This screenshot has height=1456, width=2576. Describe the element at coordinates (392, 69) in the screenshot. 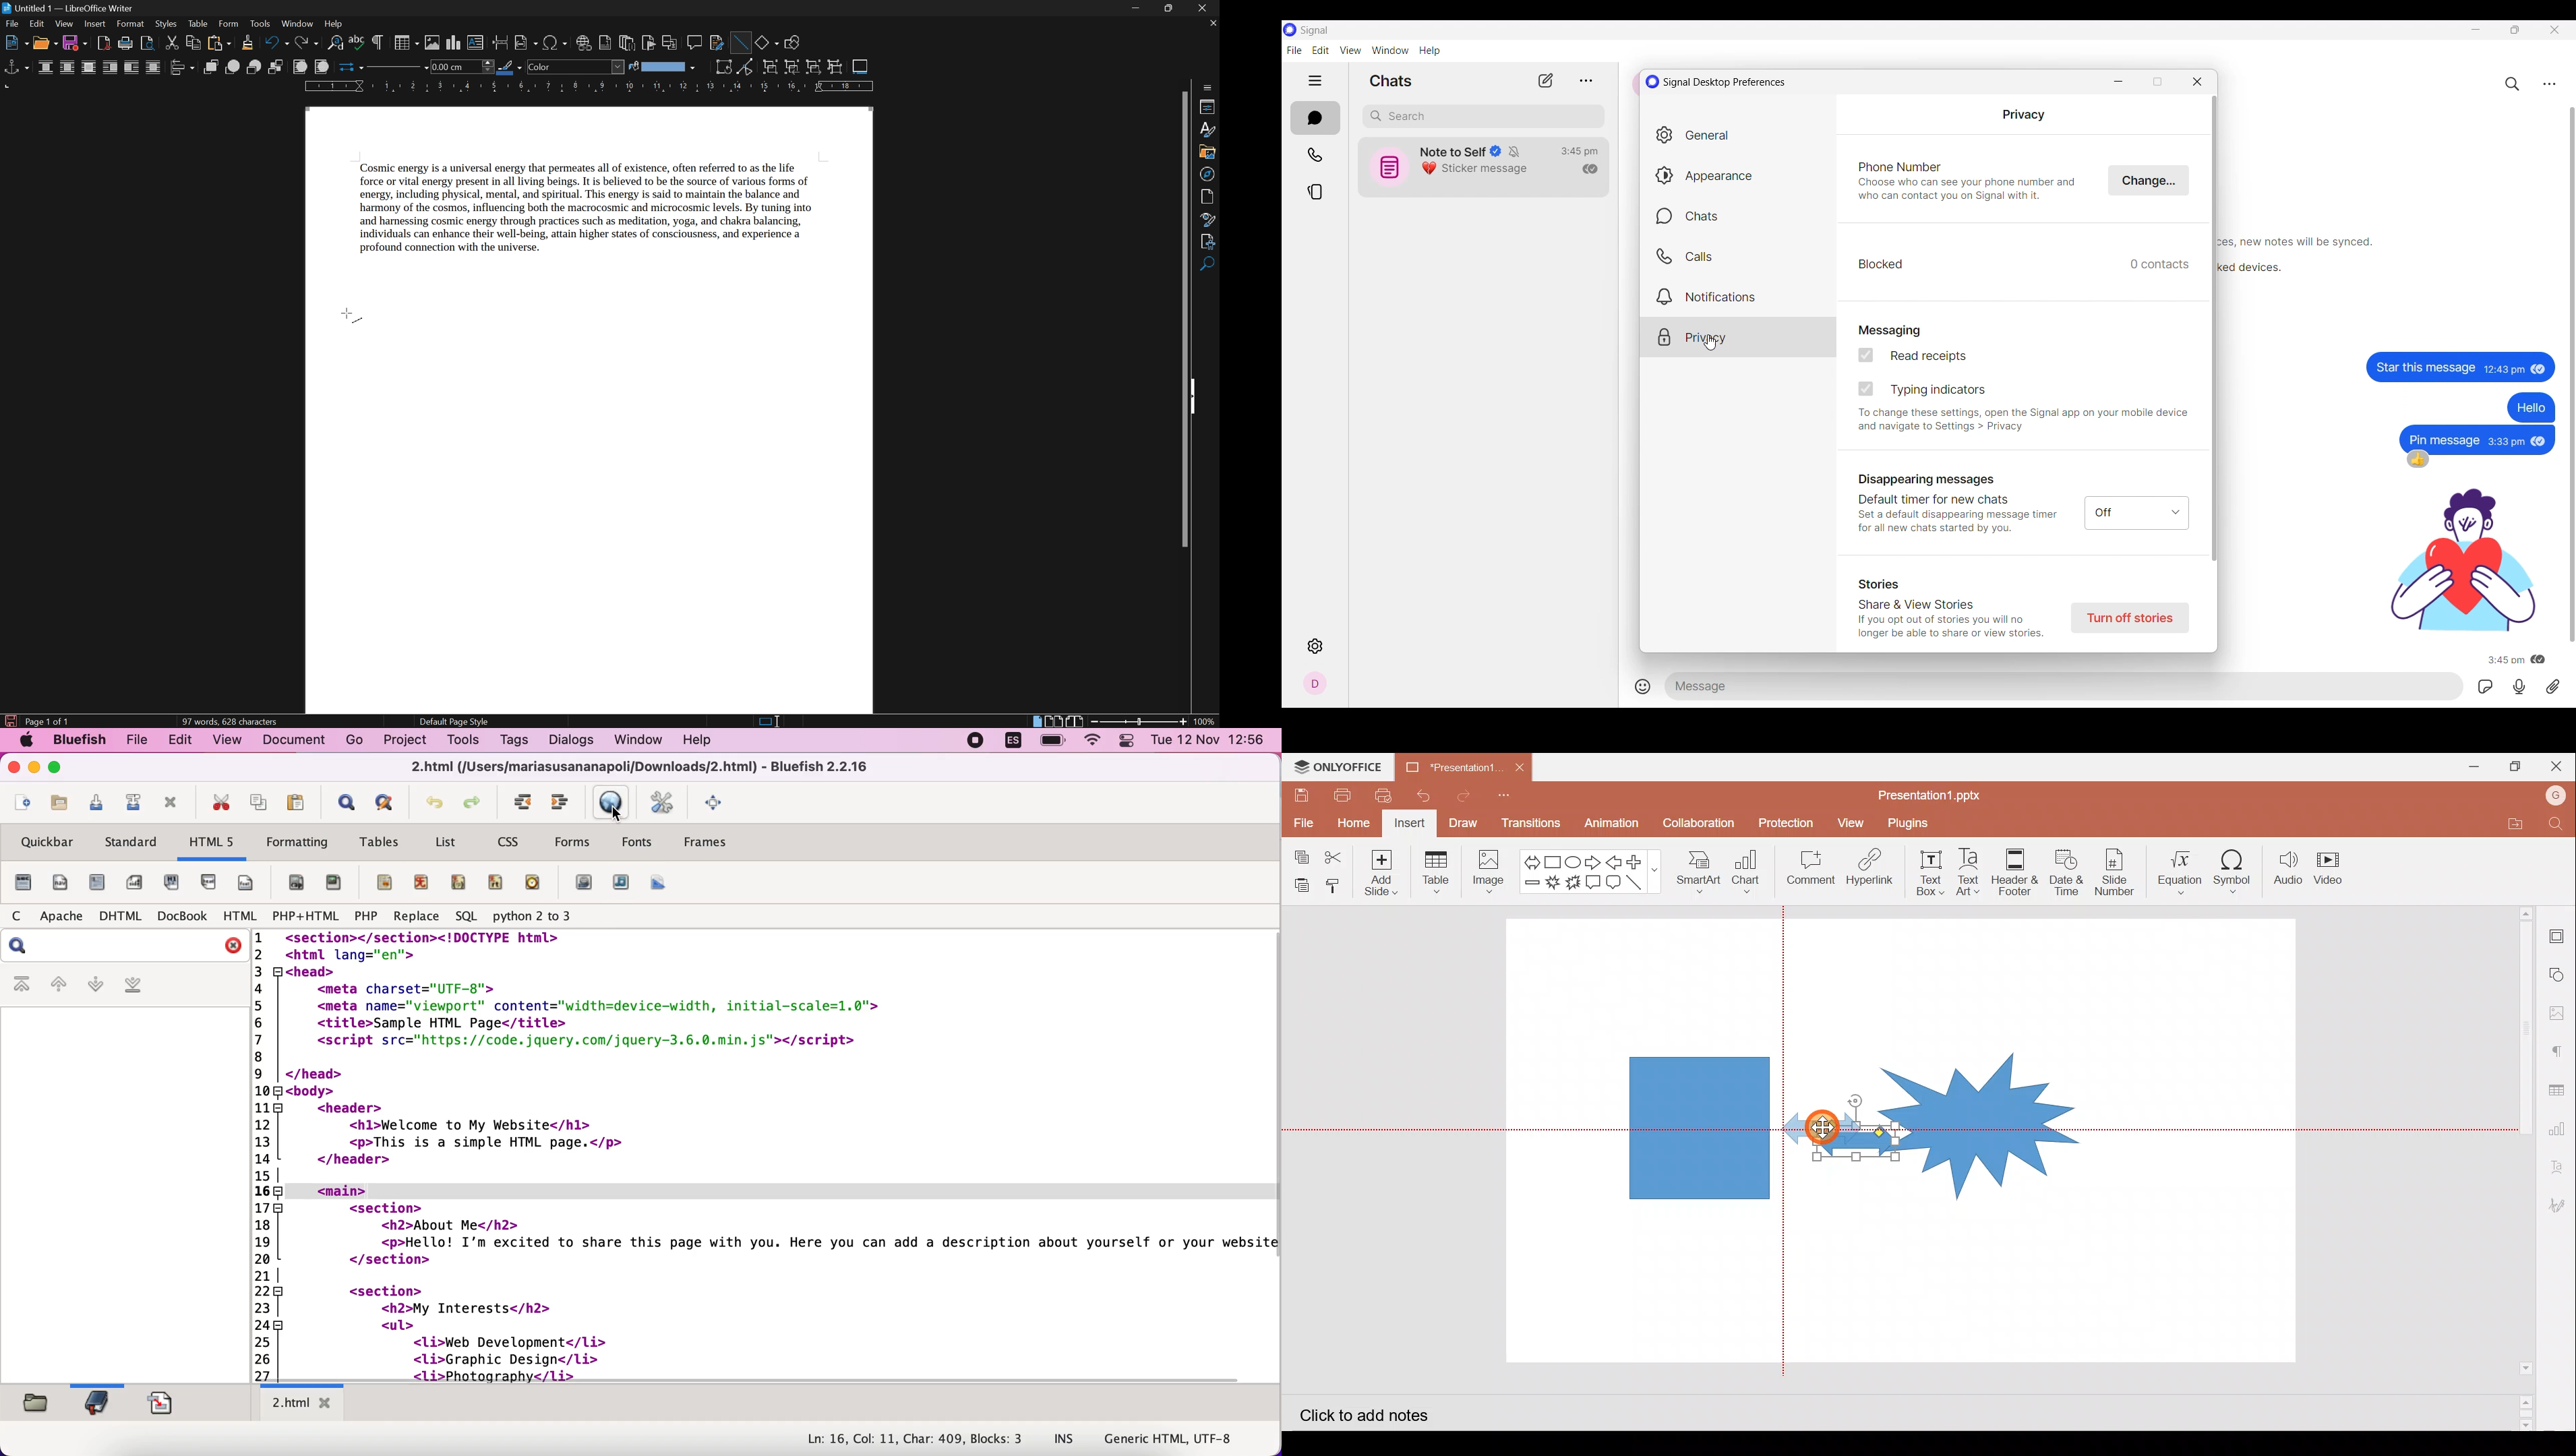

I see `line style` at that location.